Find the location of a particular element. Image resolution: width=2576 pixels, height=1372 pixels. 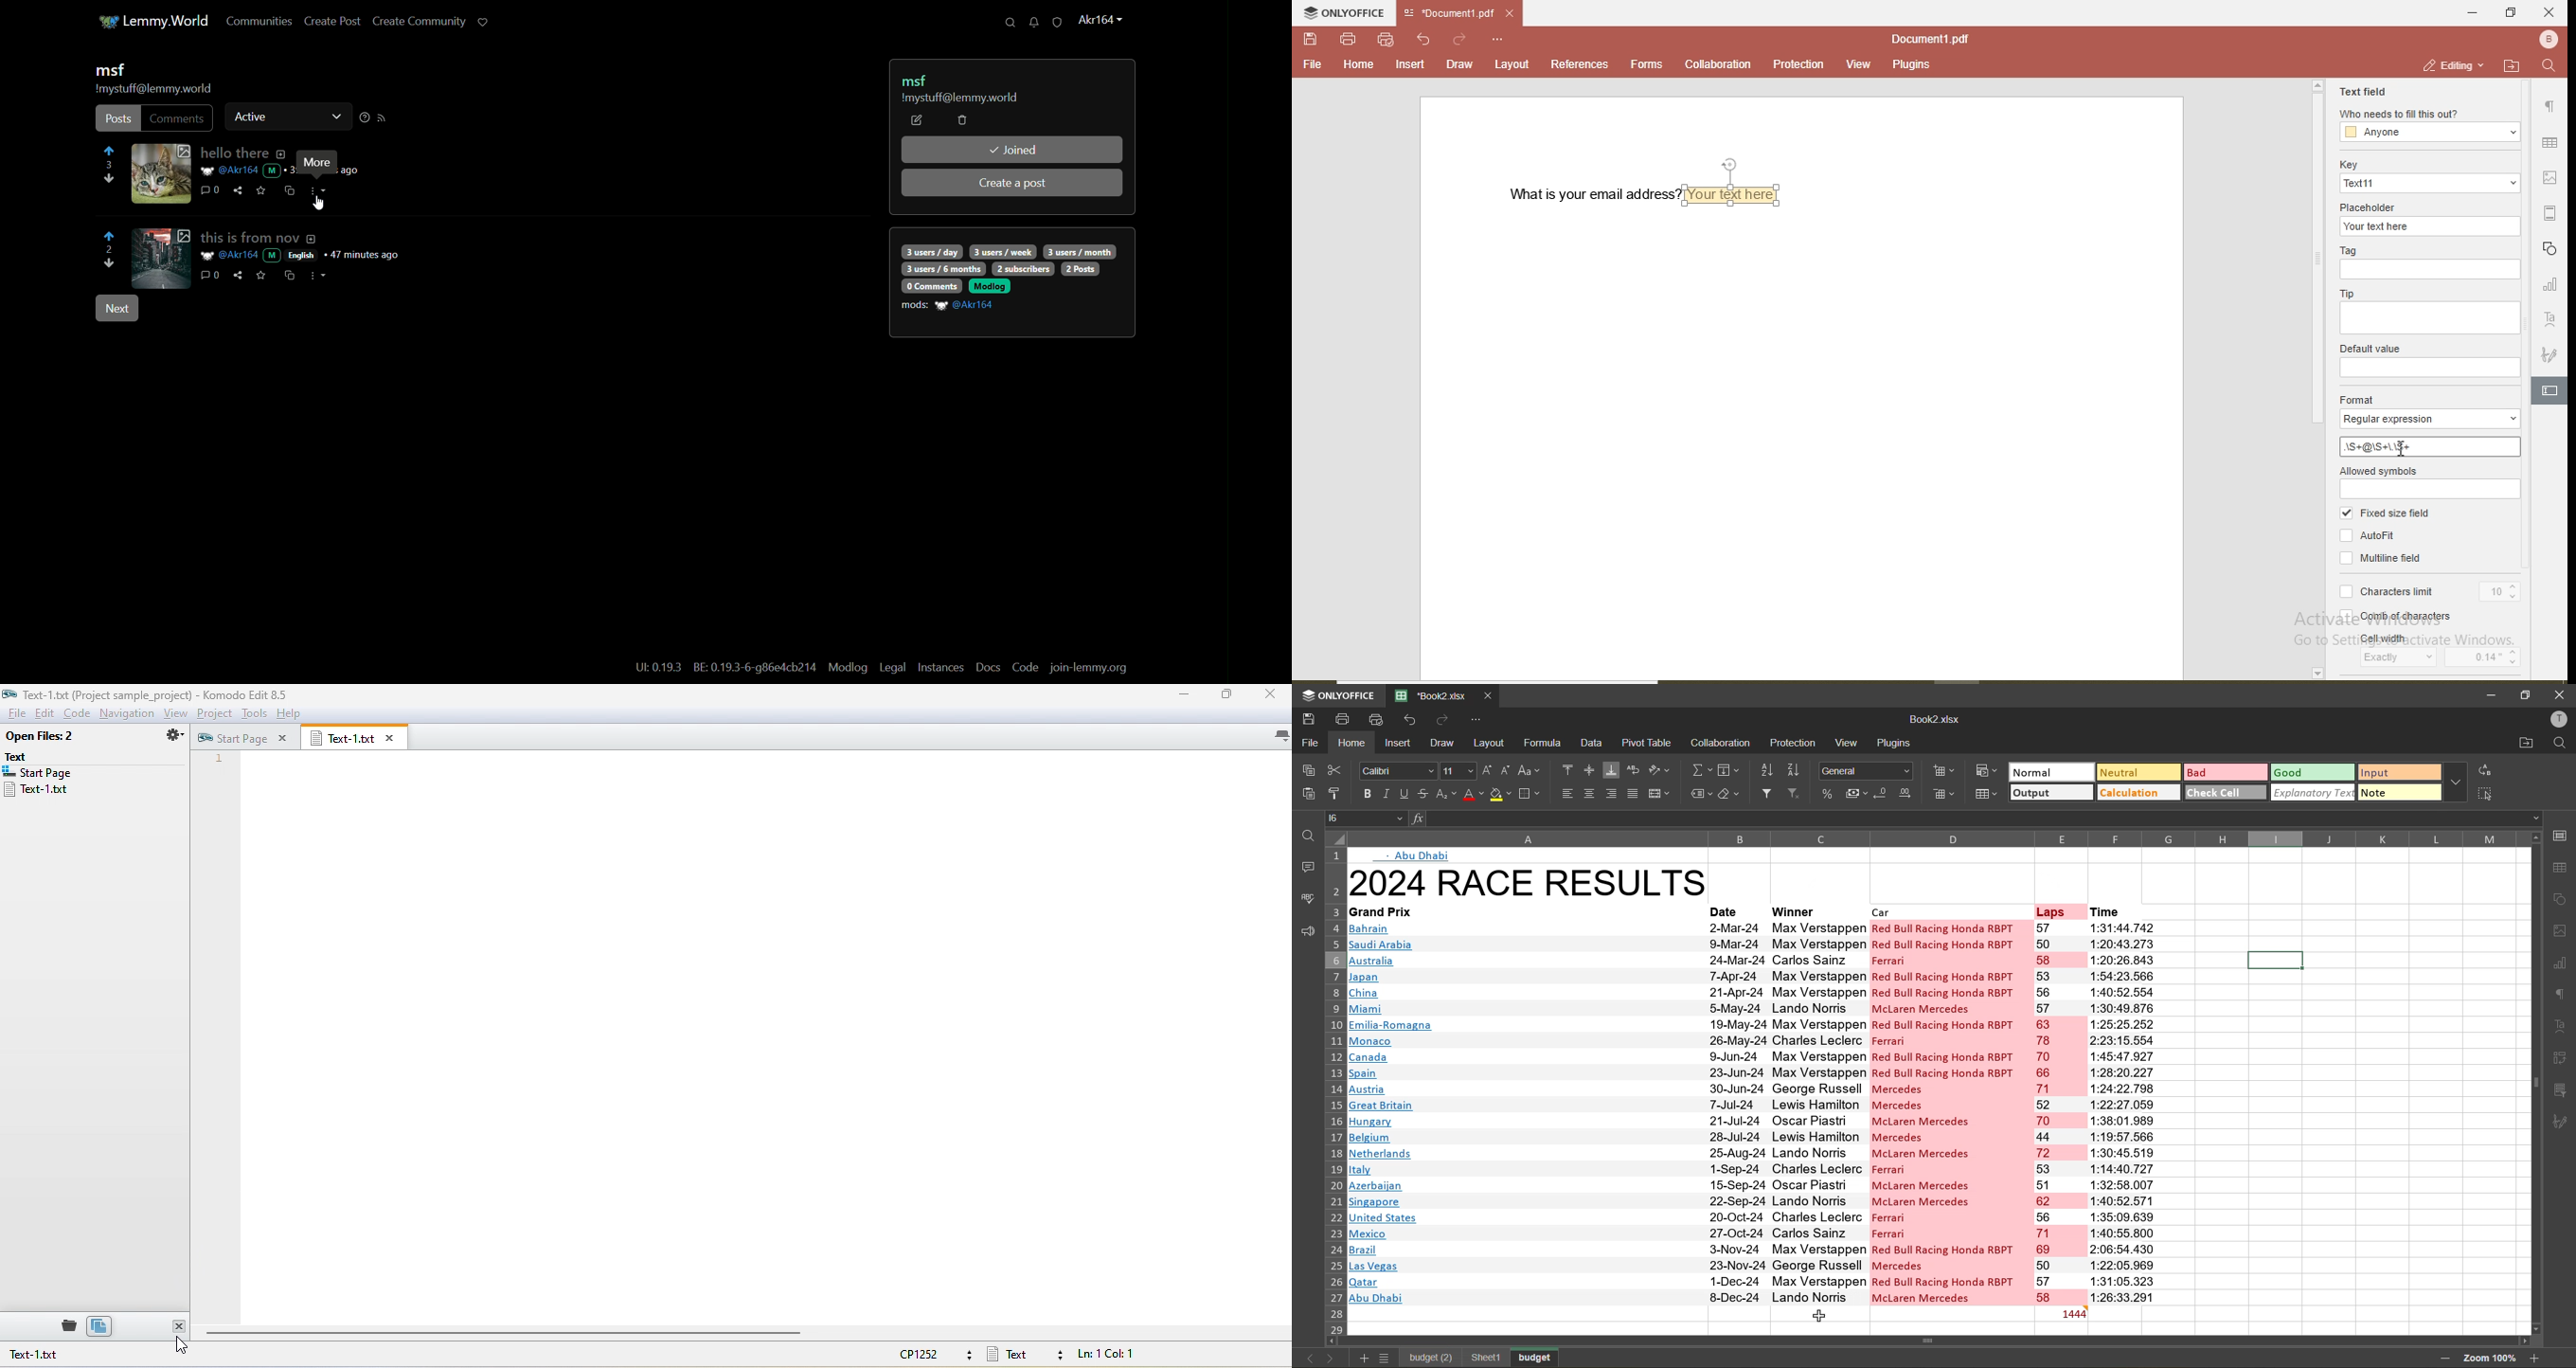

sort descending is located at coordinates (1798, 770).